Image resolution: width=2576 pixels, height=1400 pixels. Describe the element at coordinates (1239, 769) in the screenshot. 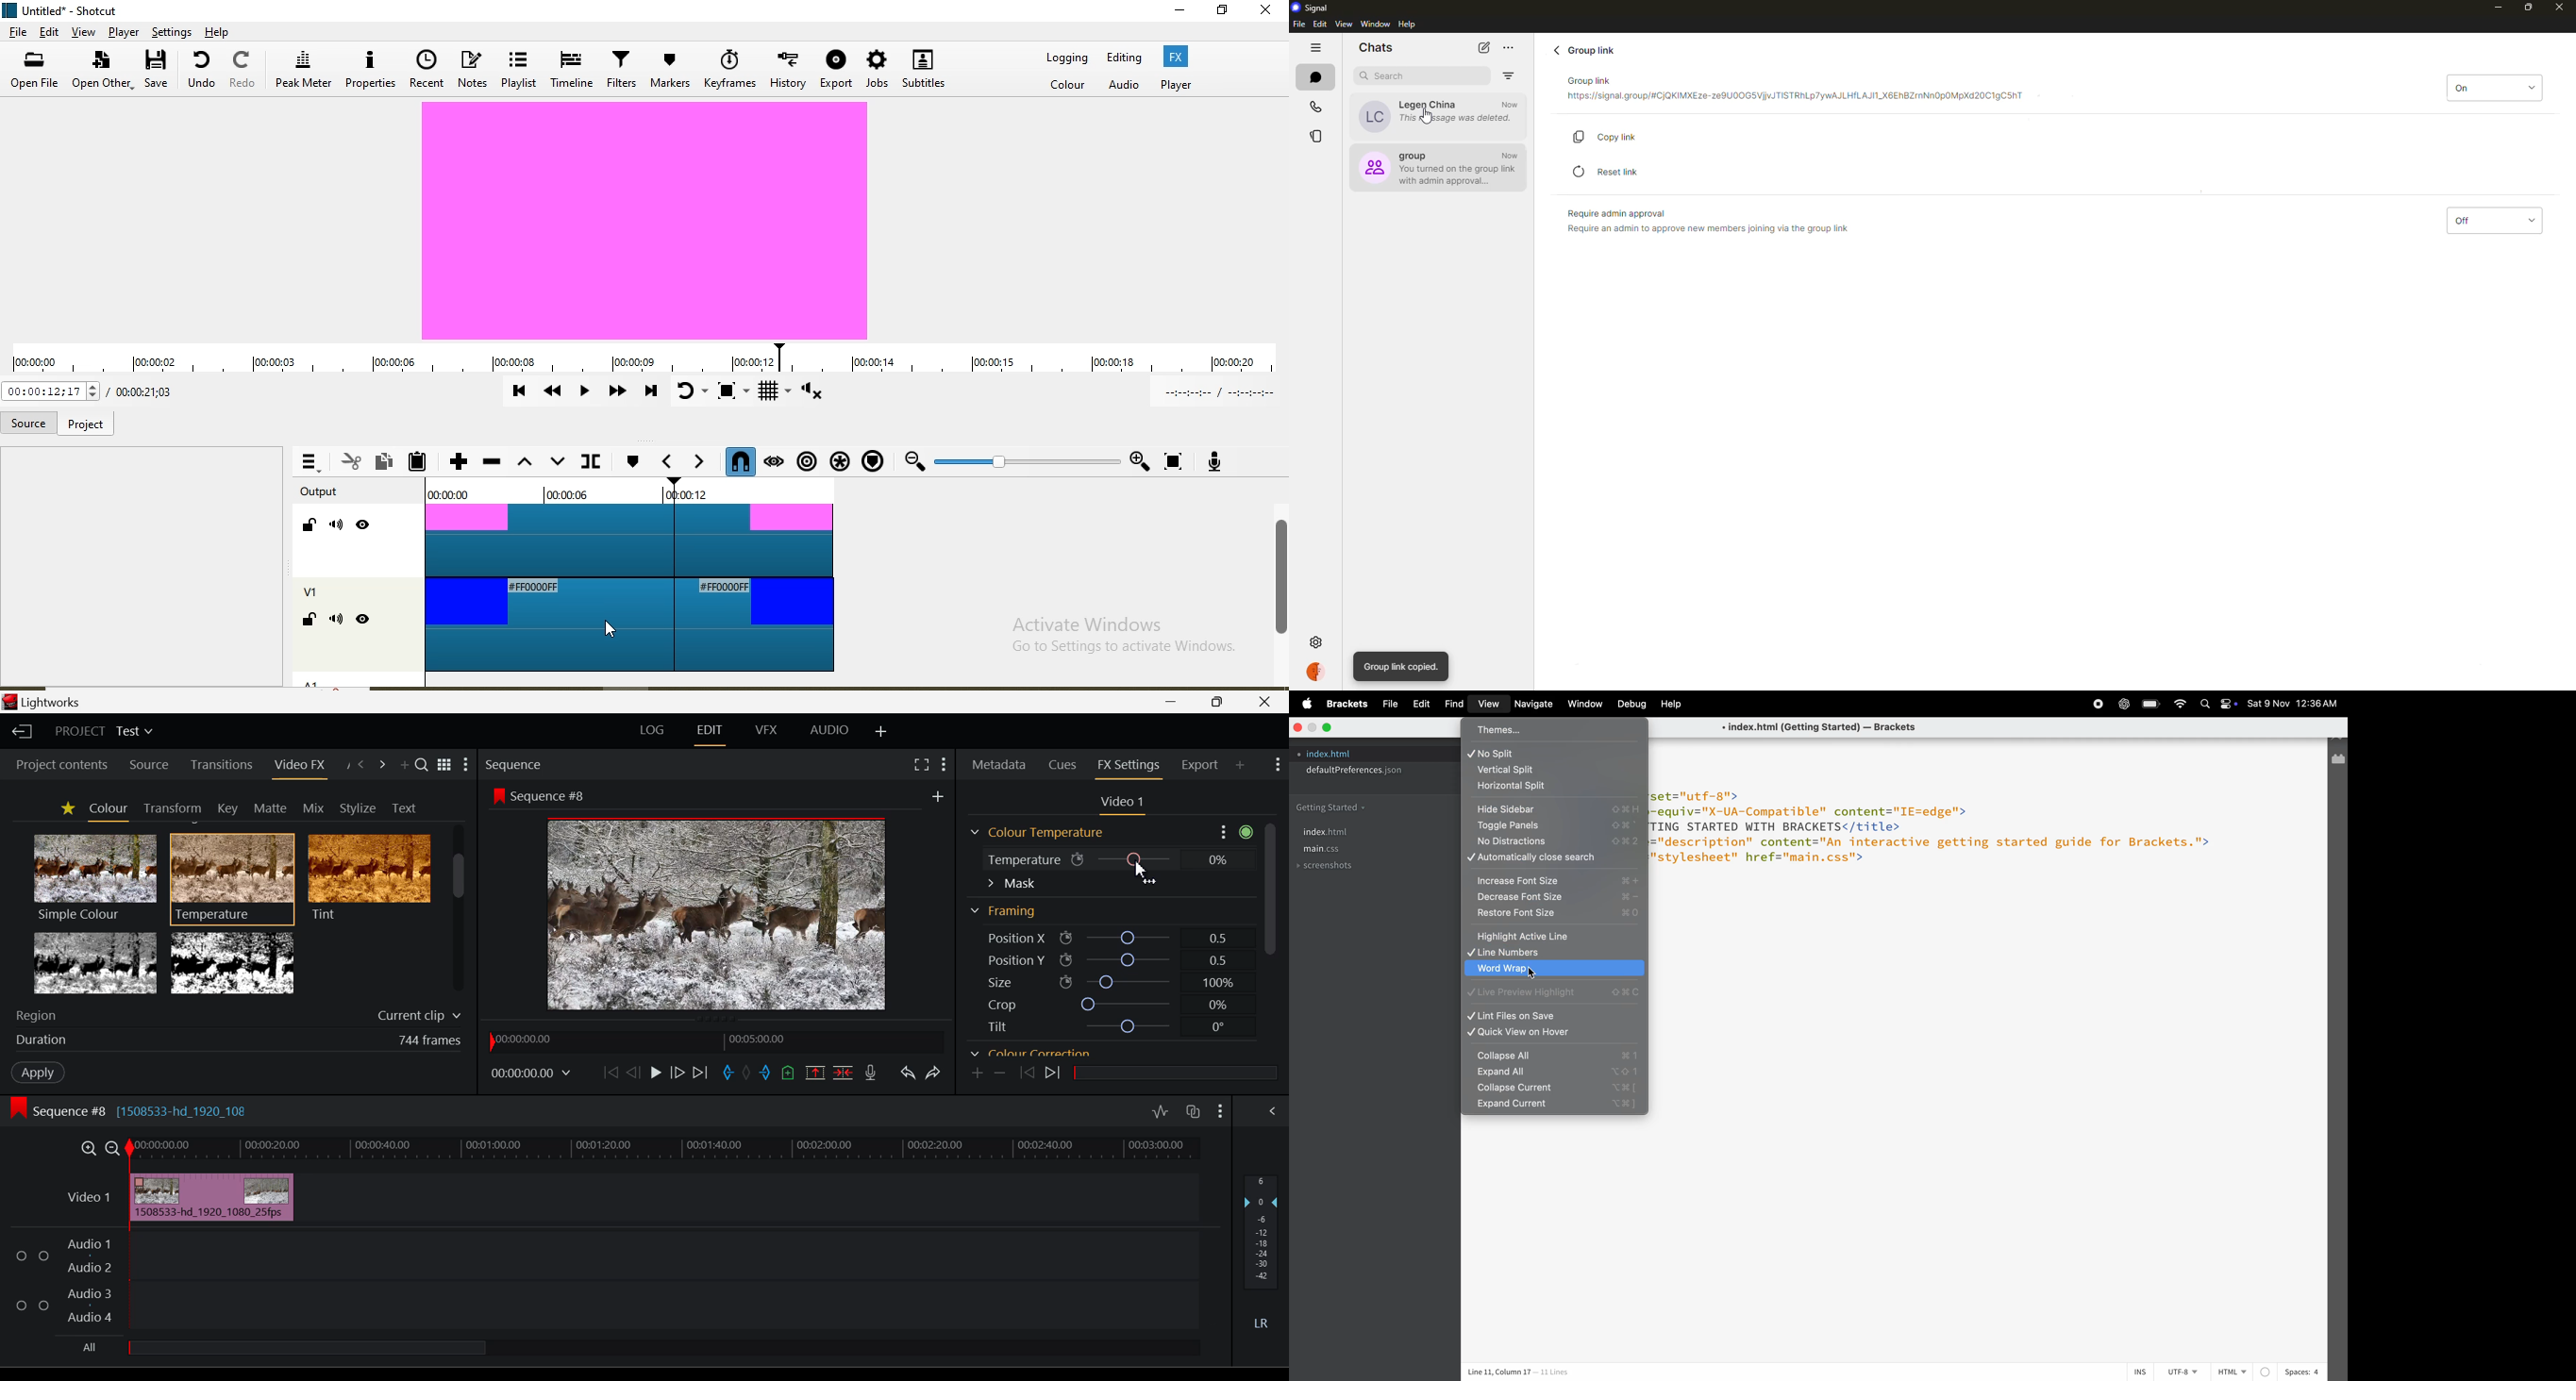

I see `Add Panel` at that location.